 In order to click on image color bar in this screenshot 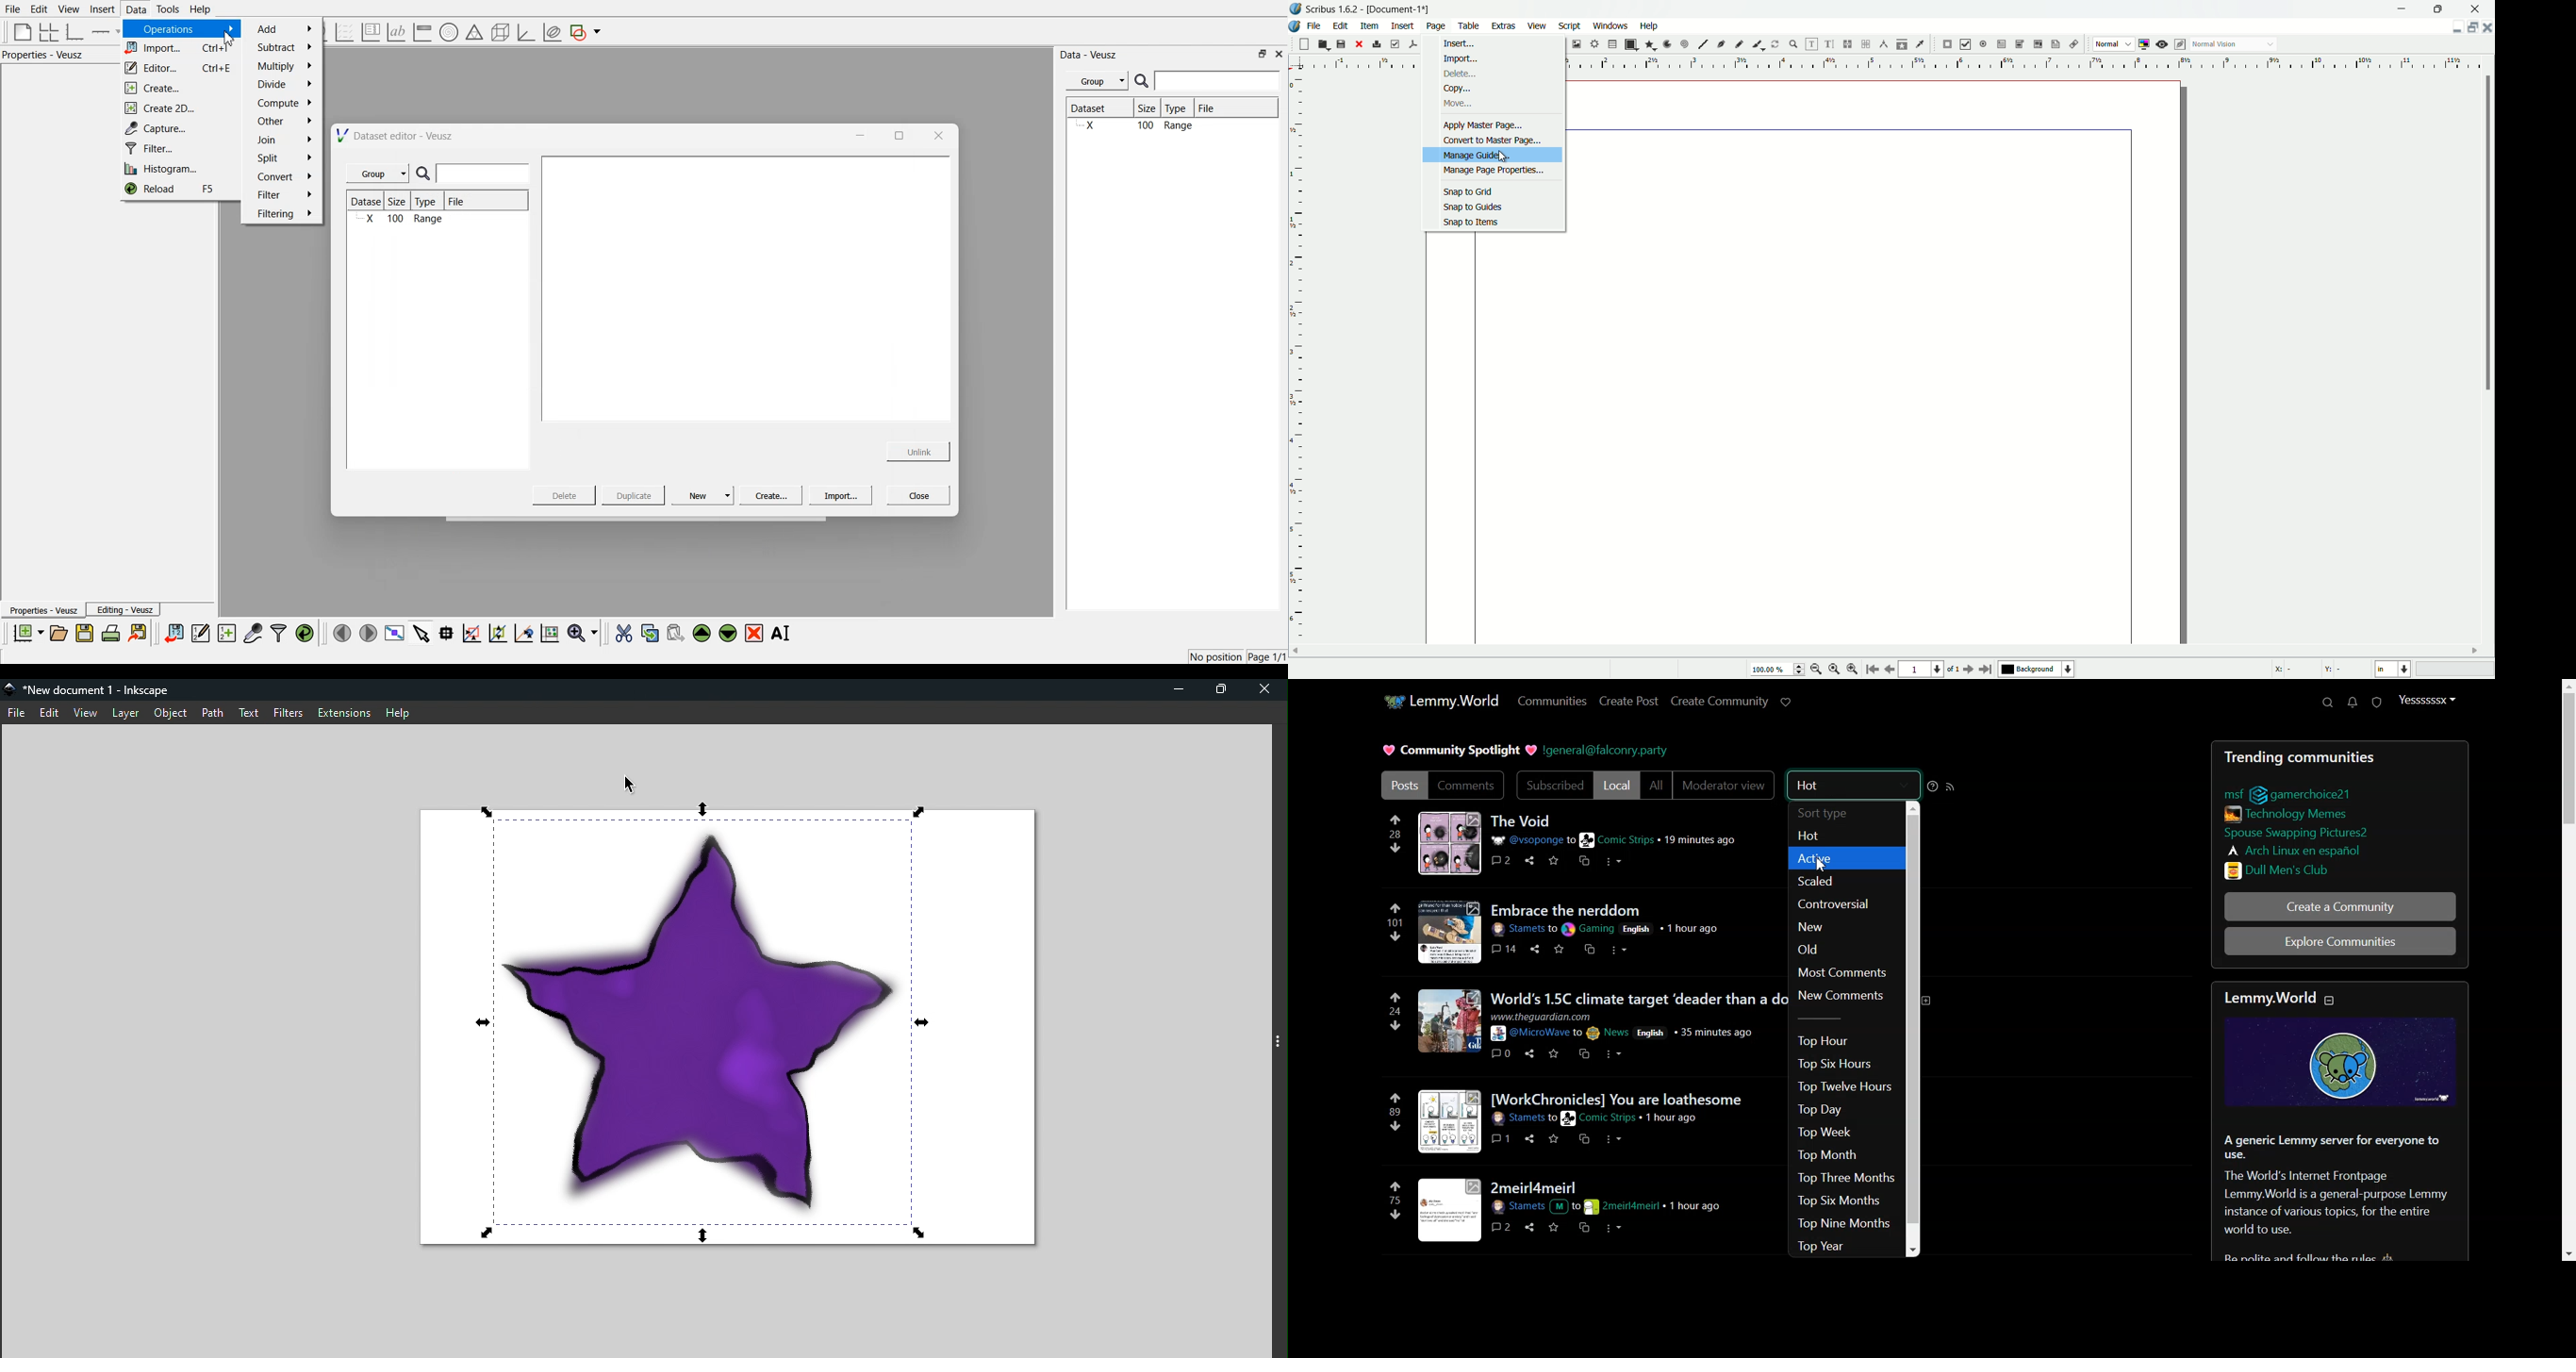, I will do `click(422, 33)`.